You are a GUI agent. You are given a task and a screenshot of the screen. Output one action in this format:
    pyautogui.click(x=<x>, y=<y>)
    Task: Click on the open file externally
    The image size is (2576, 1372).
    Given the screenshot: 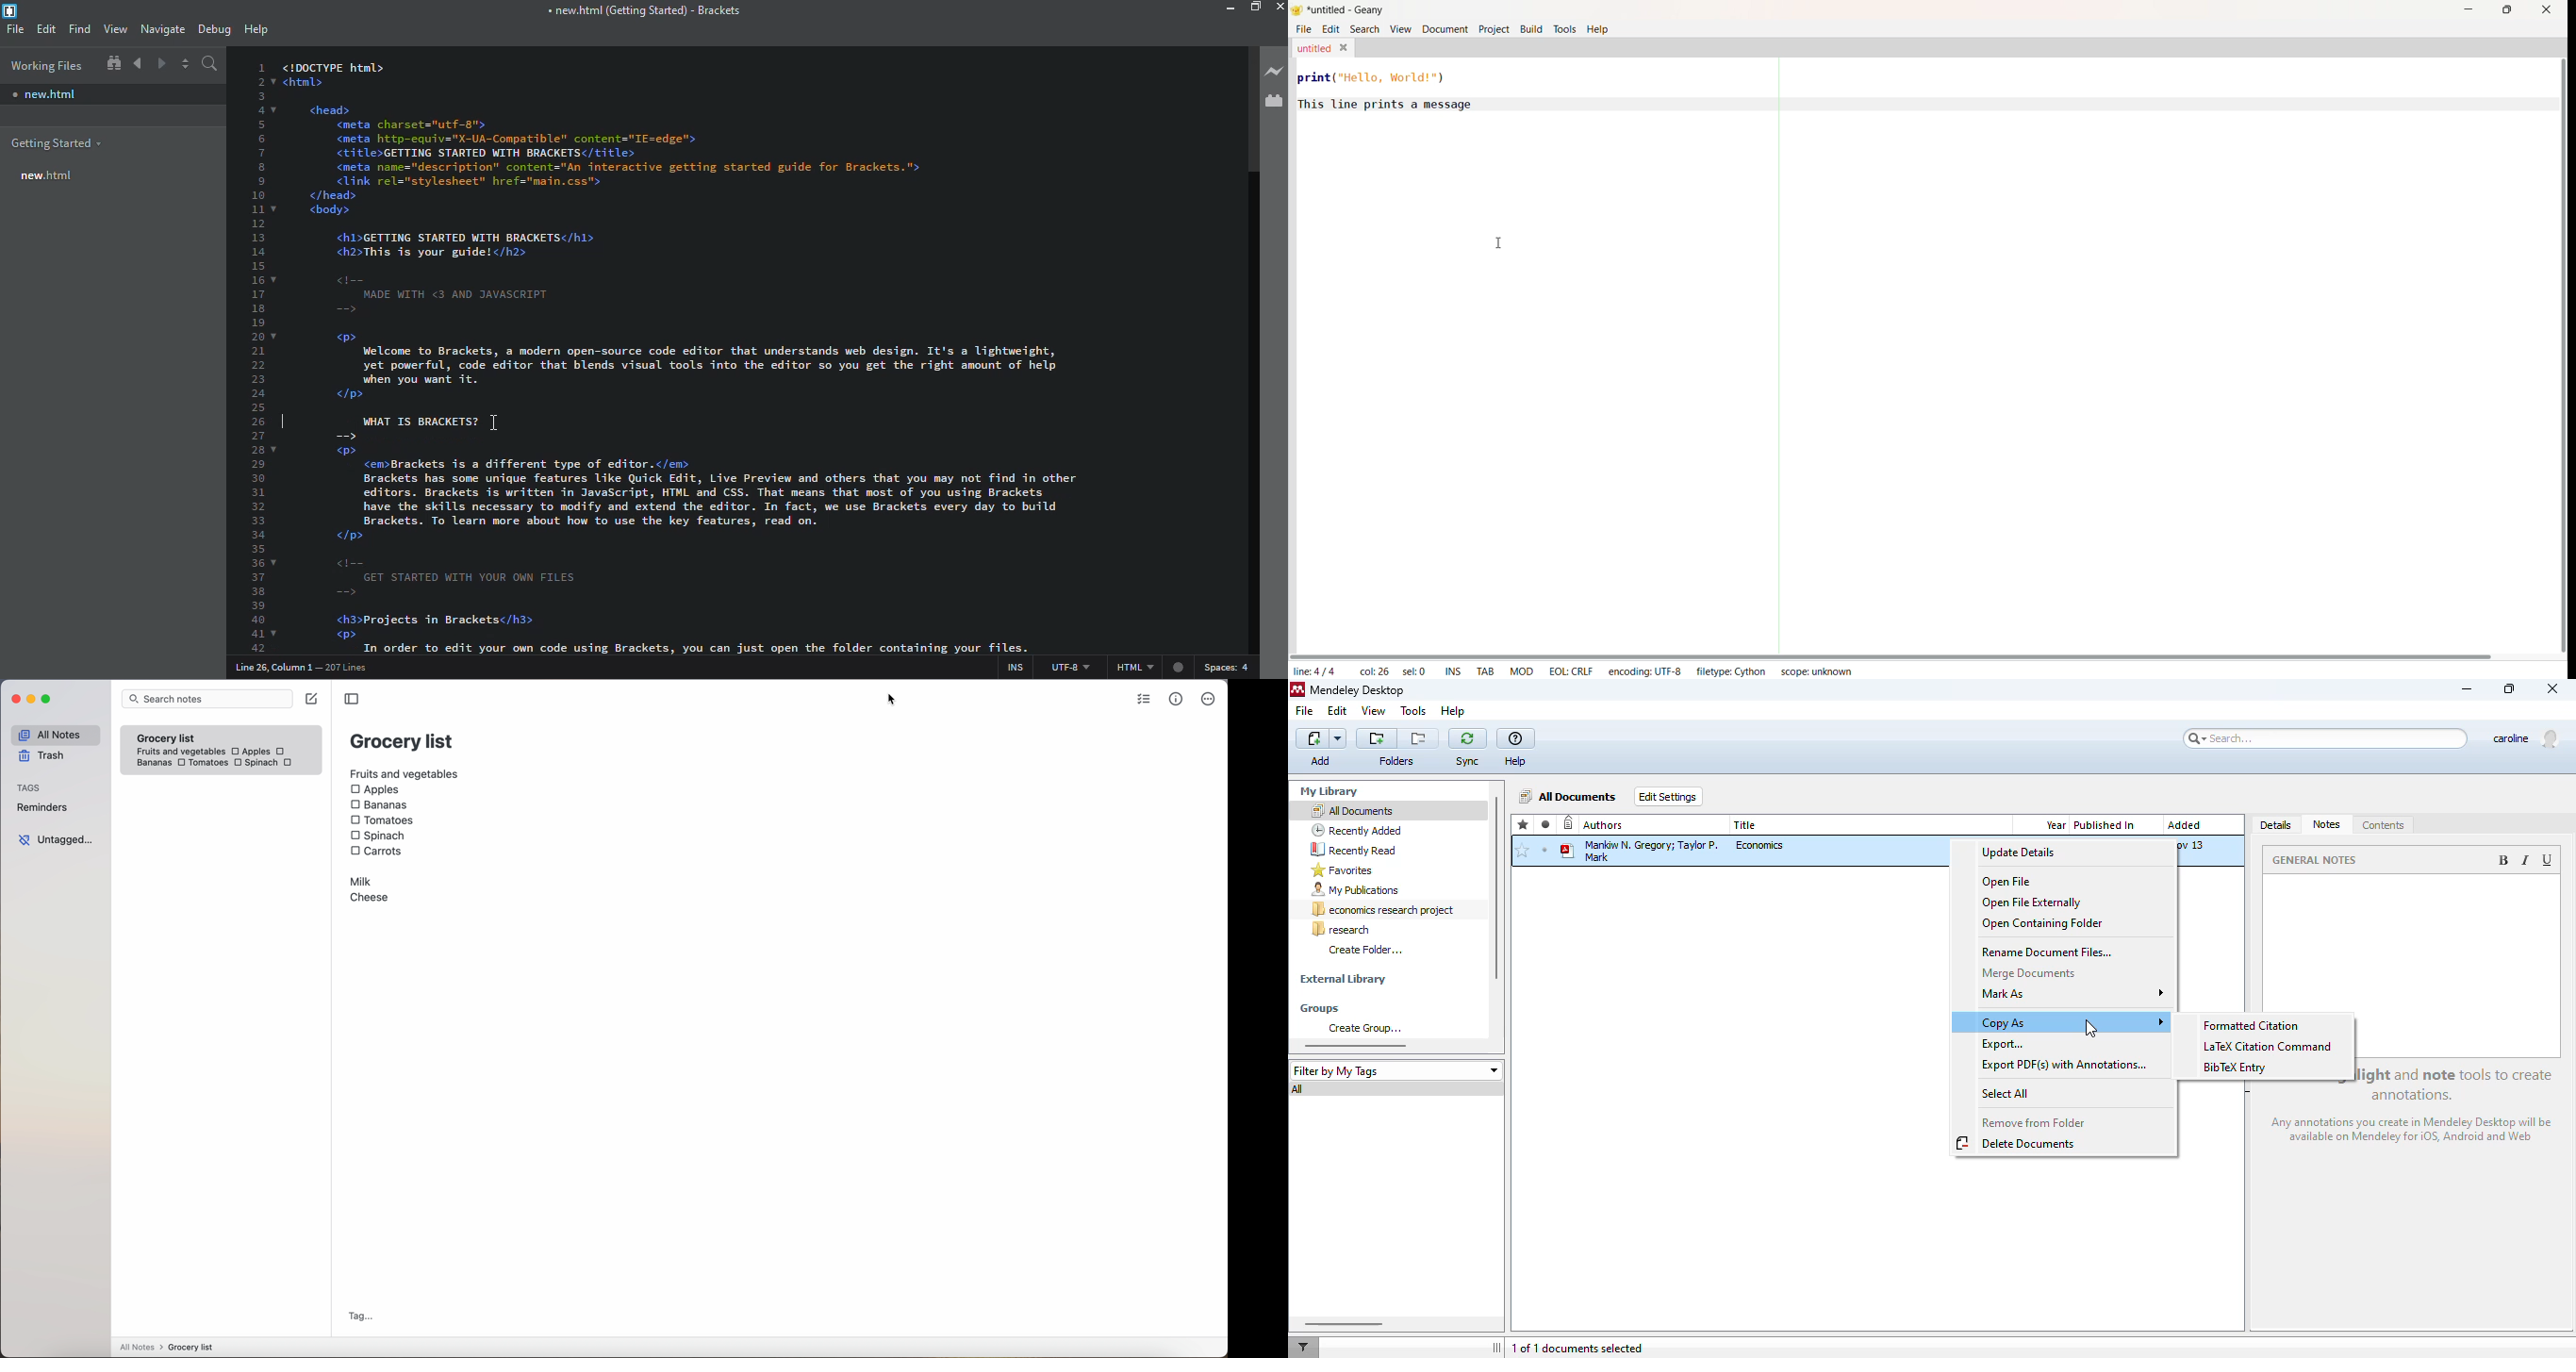 What is the action you would take?
    pyautogui.click(x=2034, y=903)
    